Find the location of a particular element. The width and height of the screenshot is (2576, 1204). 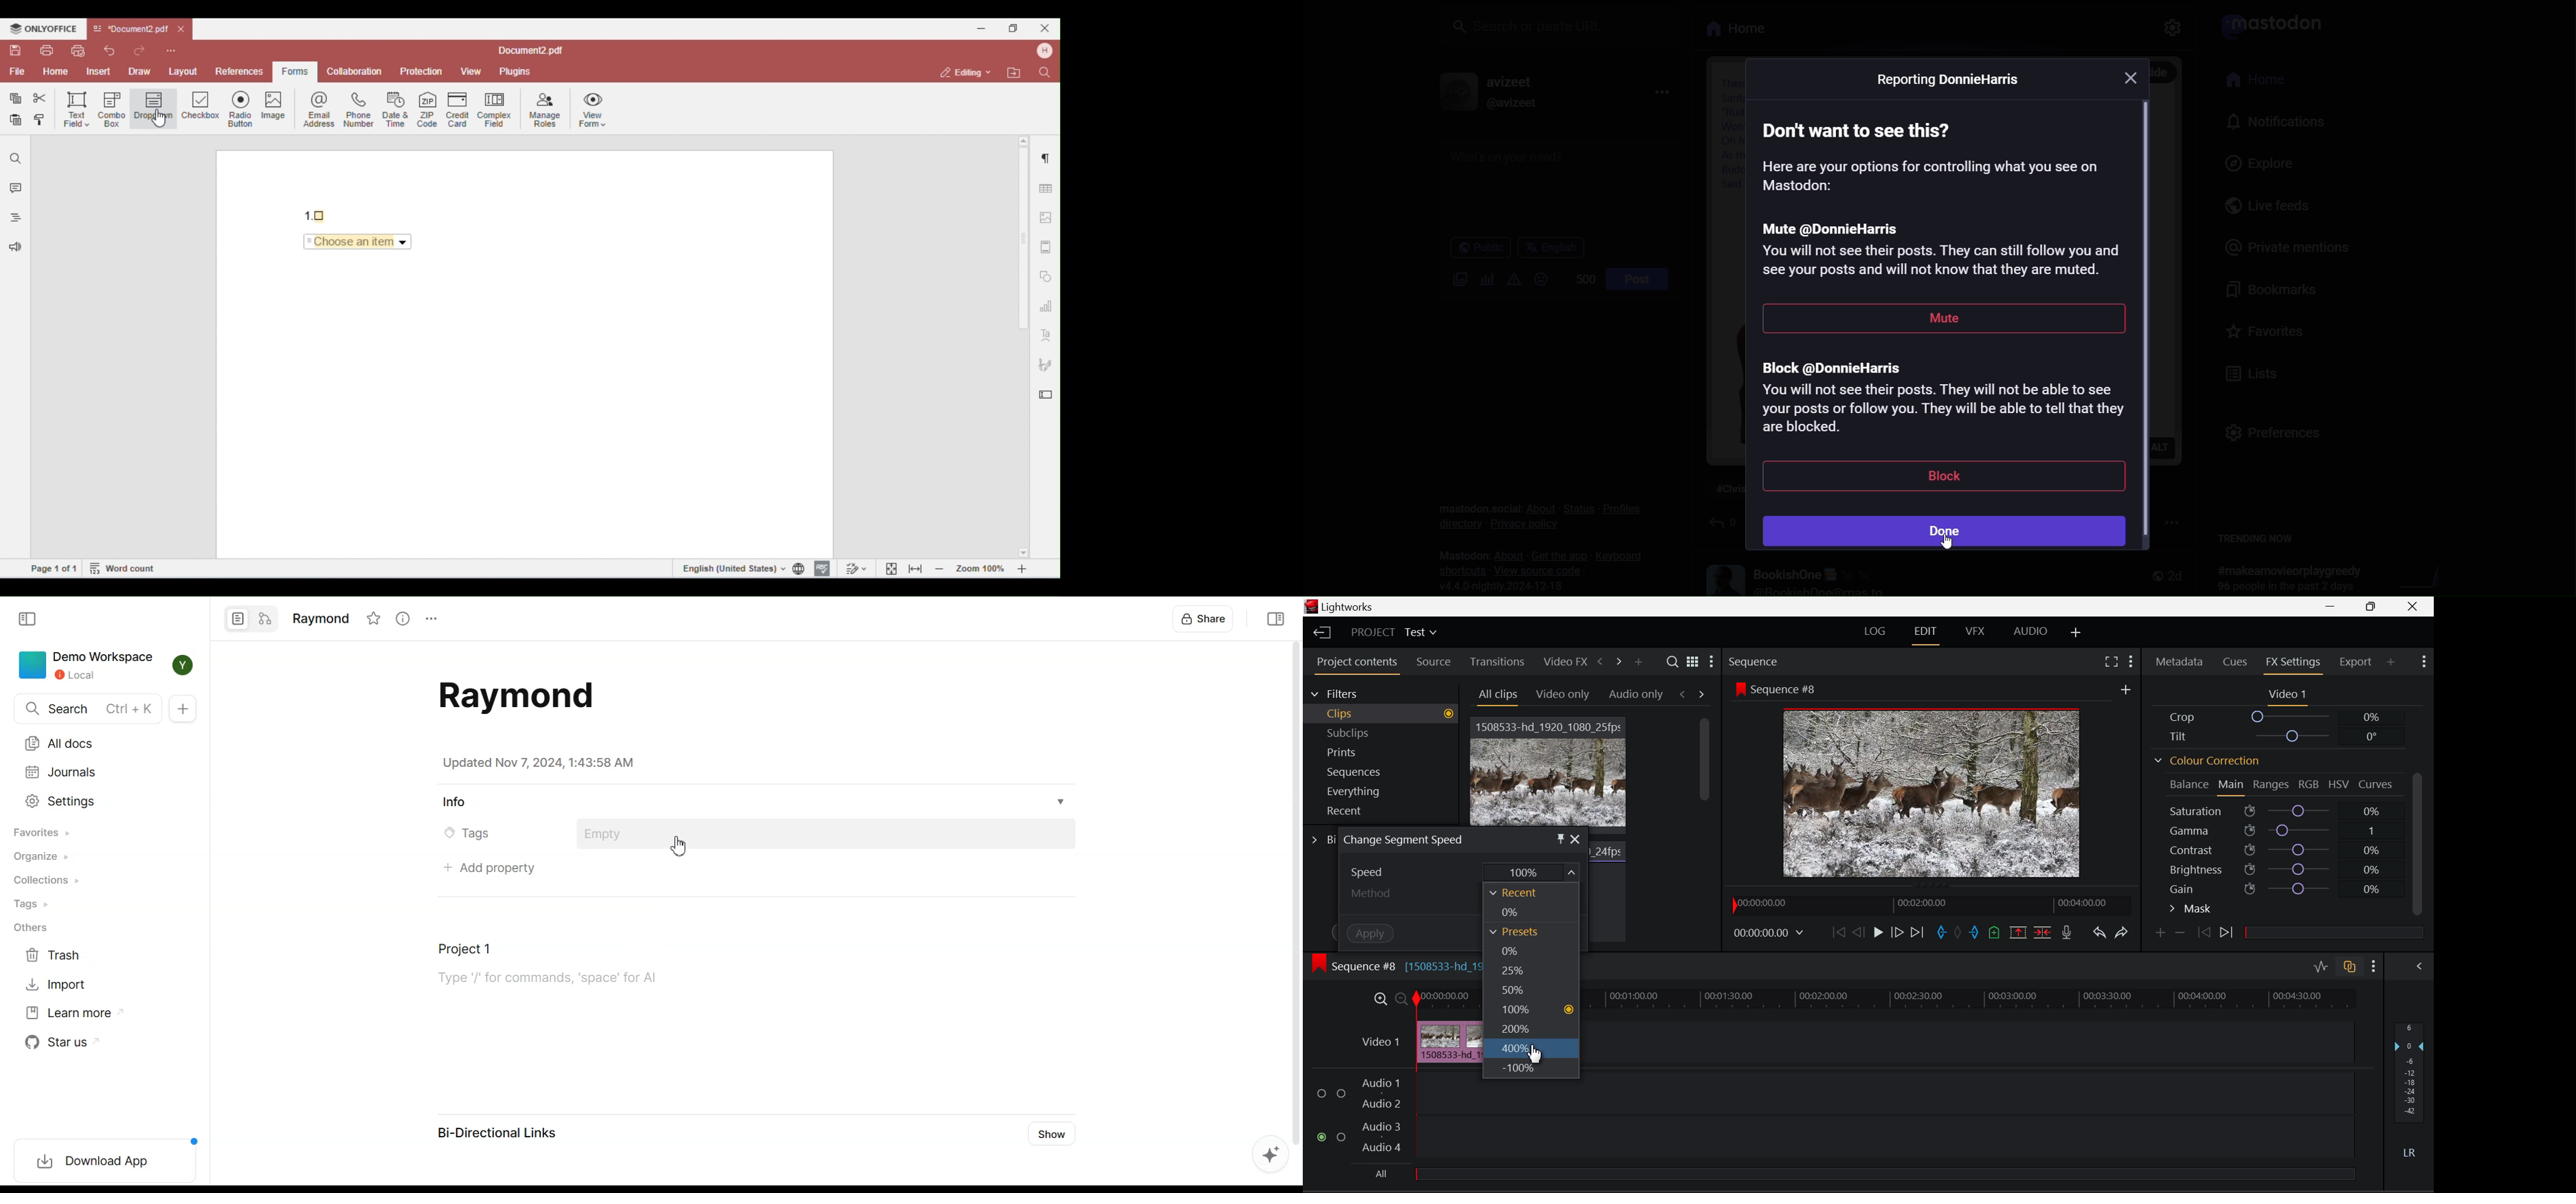

Gamma is located at coordinates (2278, 831).